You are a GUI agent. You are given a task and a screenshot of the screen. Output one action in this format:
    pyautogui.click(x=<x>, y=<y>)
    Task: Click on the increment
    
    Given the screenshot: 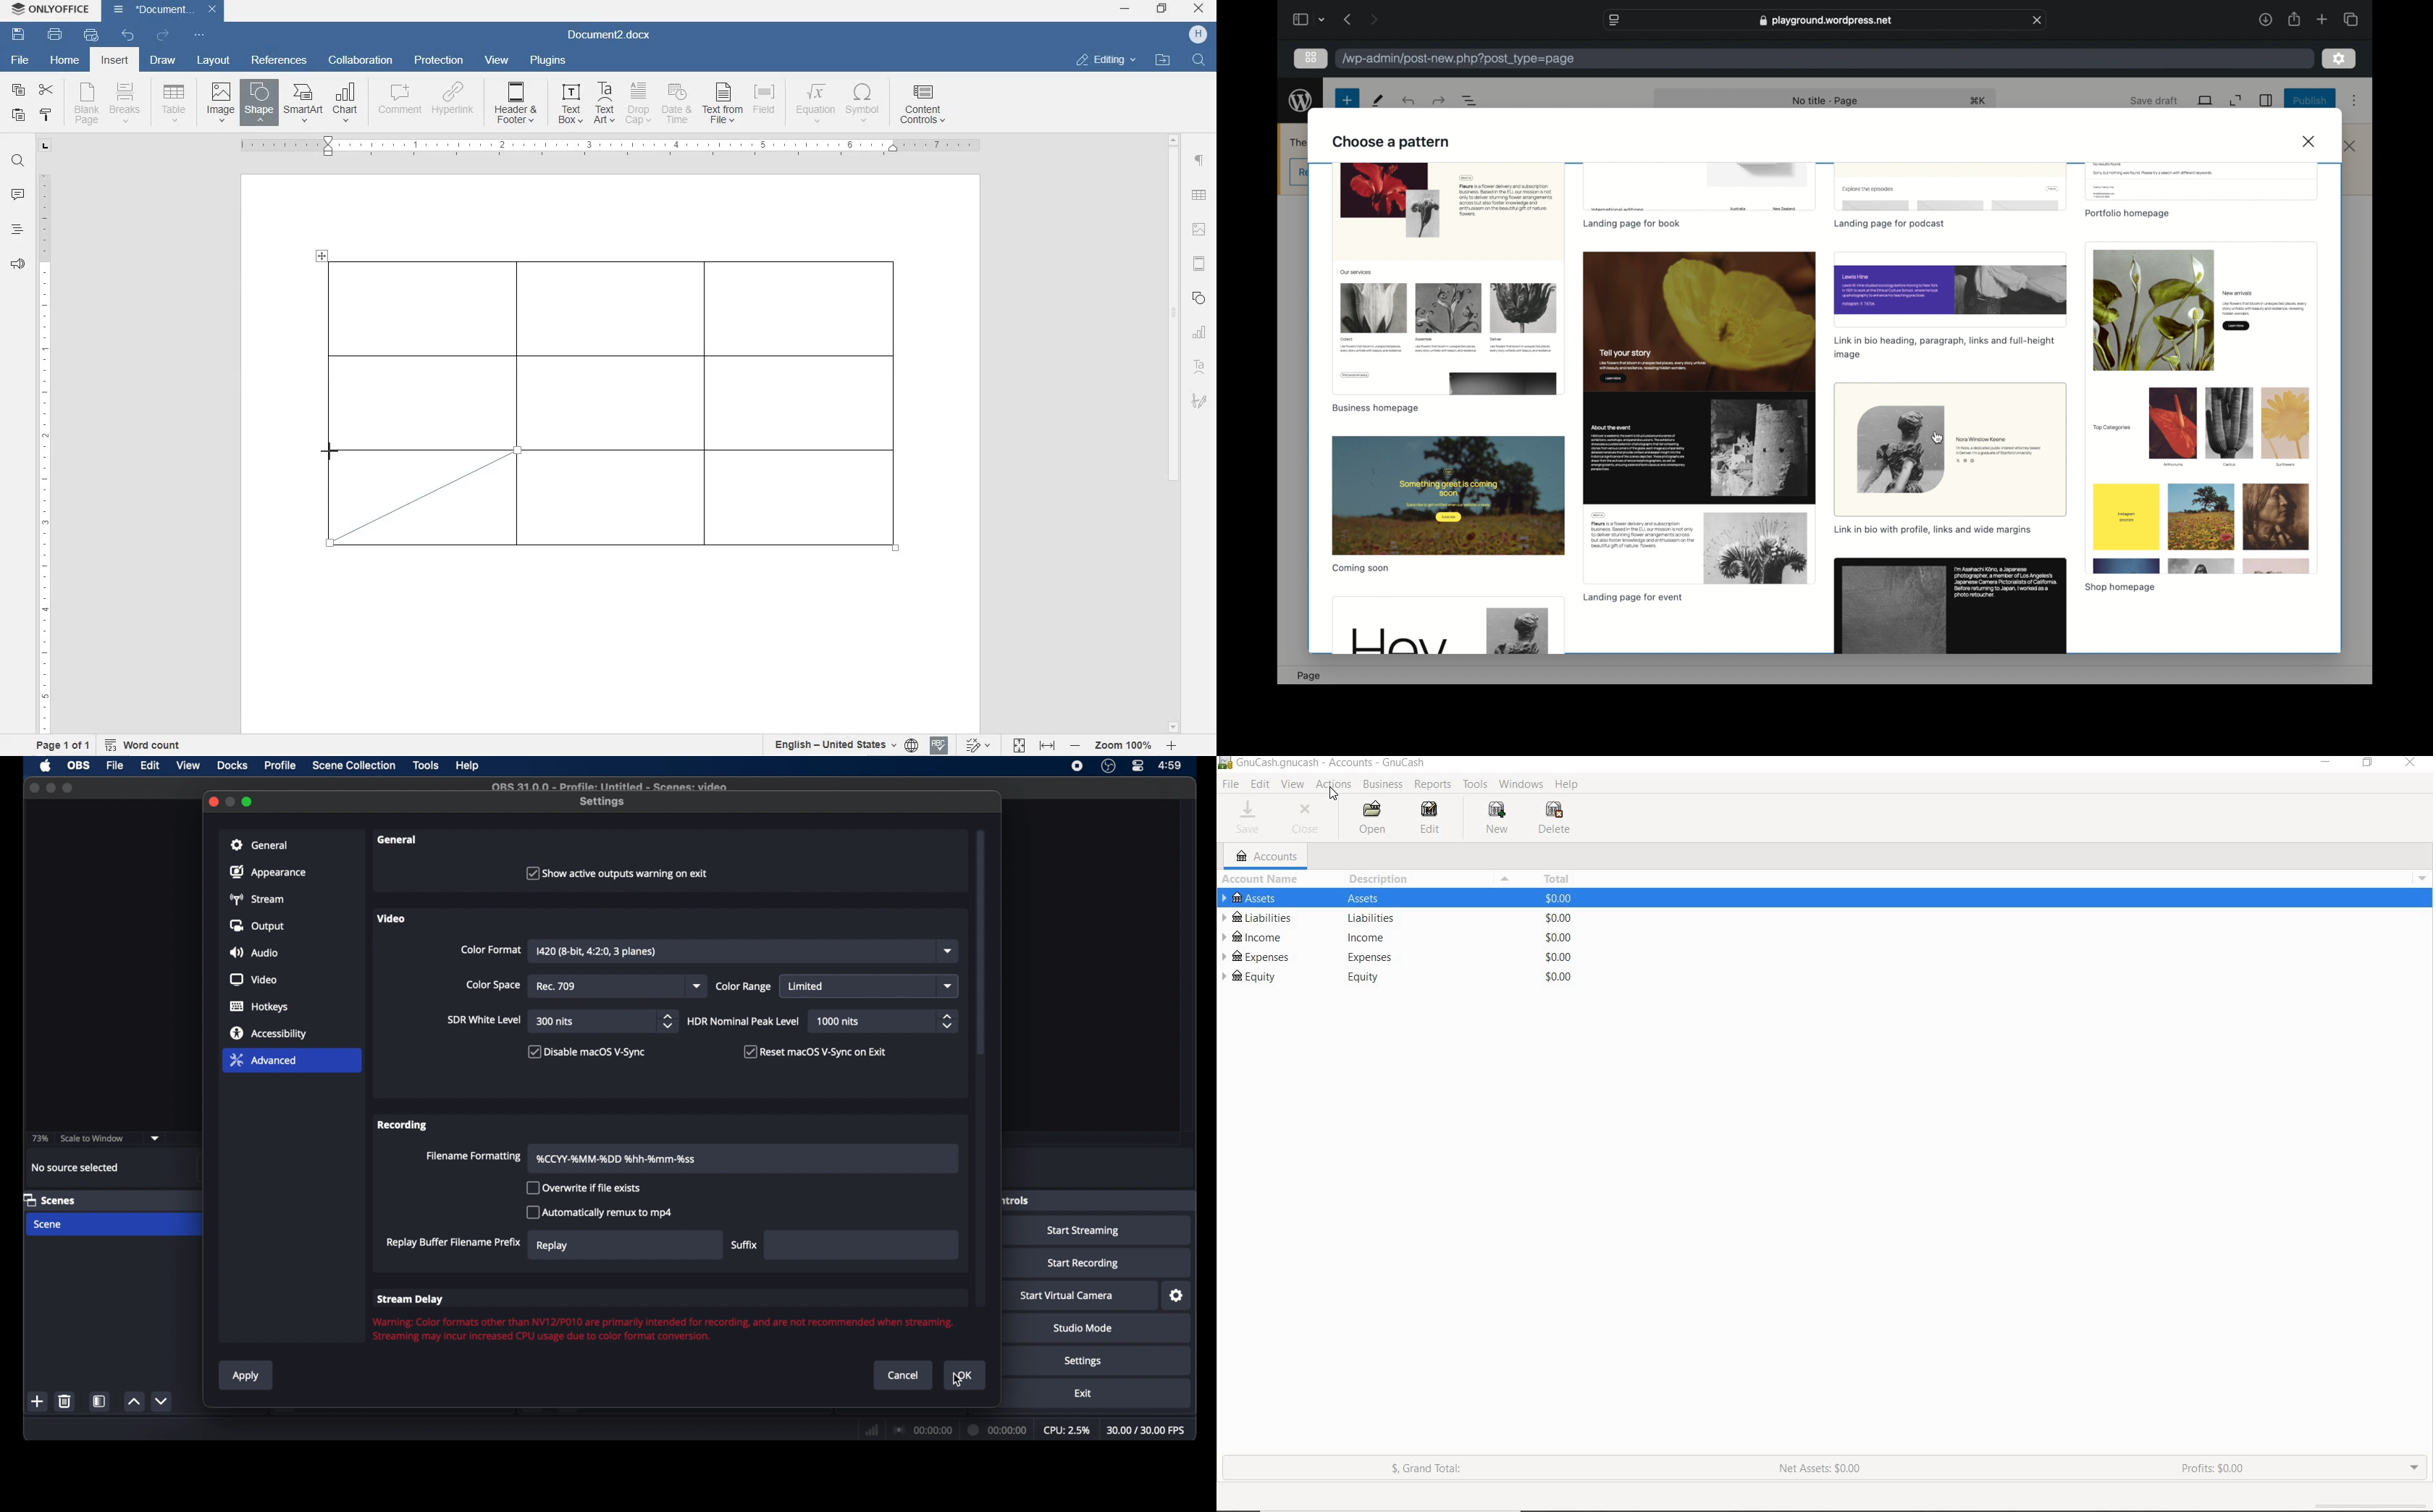 What is the action you would take?
    pyautogui.click(x=134, y=1402)
    